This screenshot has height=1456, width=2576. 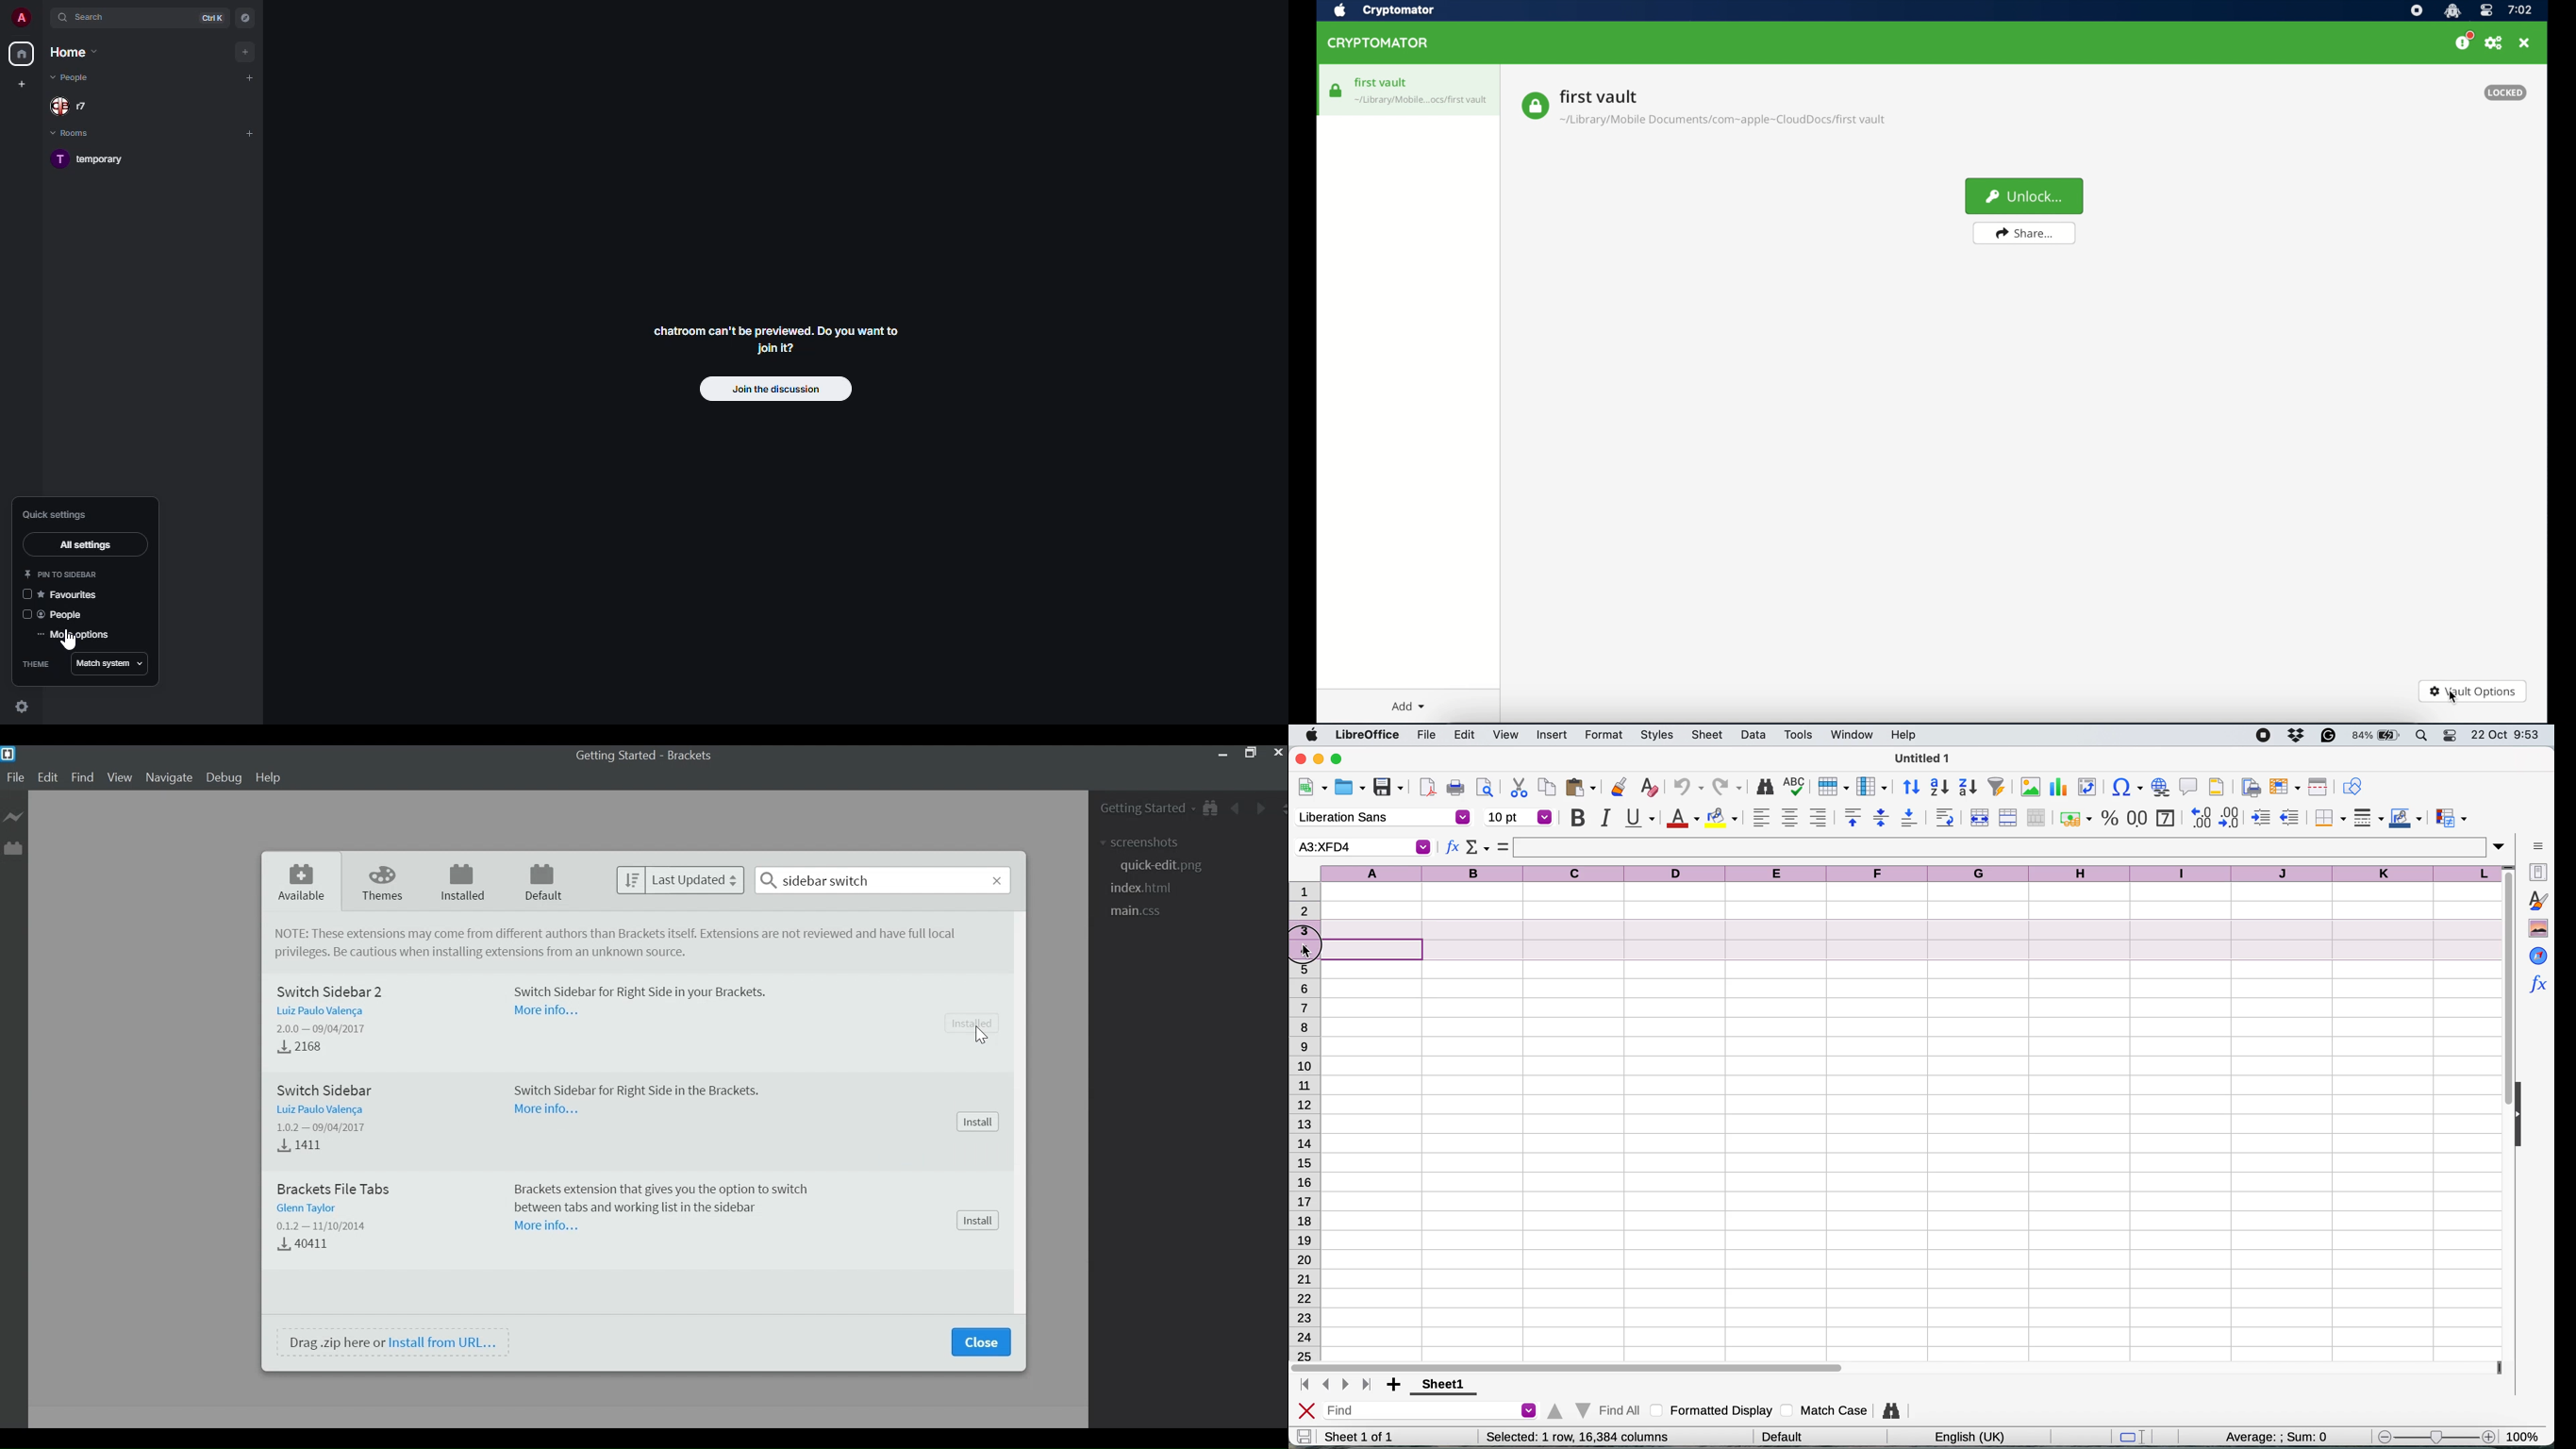 I want to click on Brackets, so click(x=694, y=755).